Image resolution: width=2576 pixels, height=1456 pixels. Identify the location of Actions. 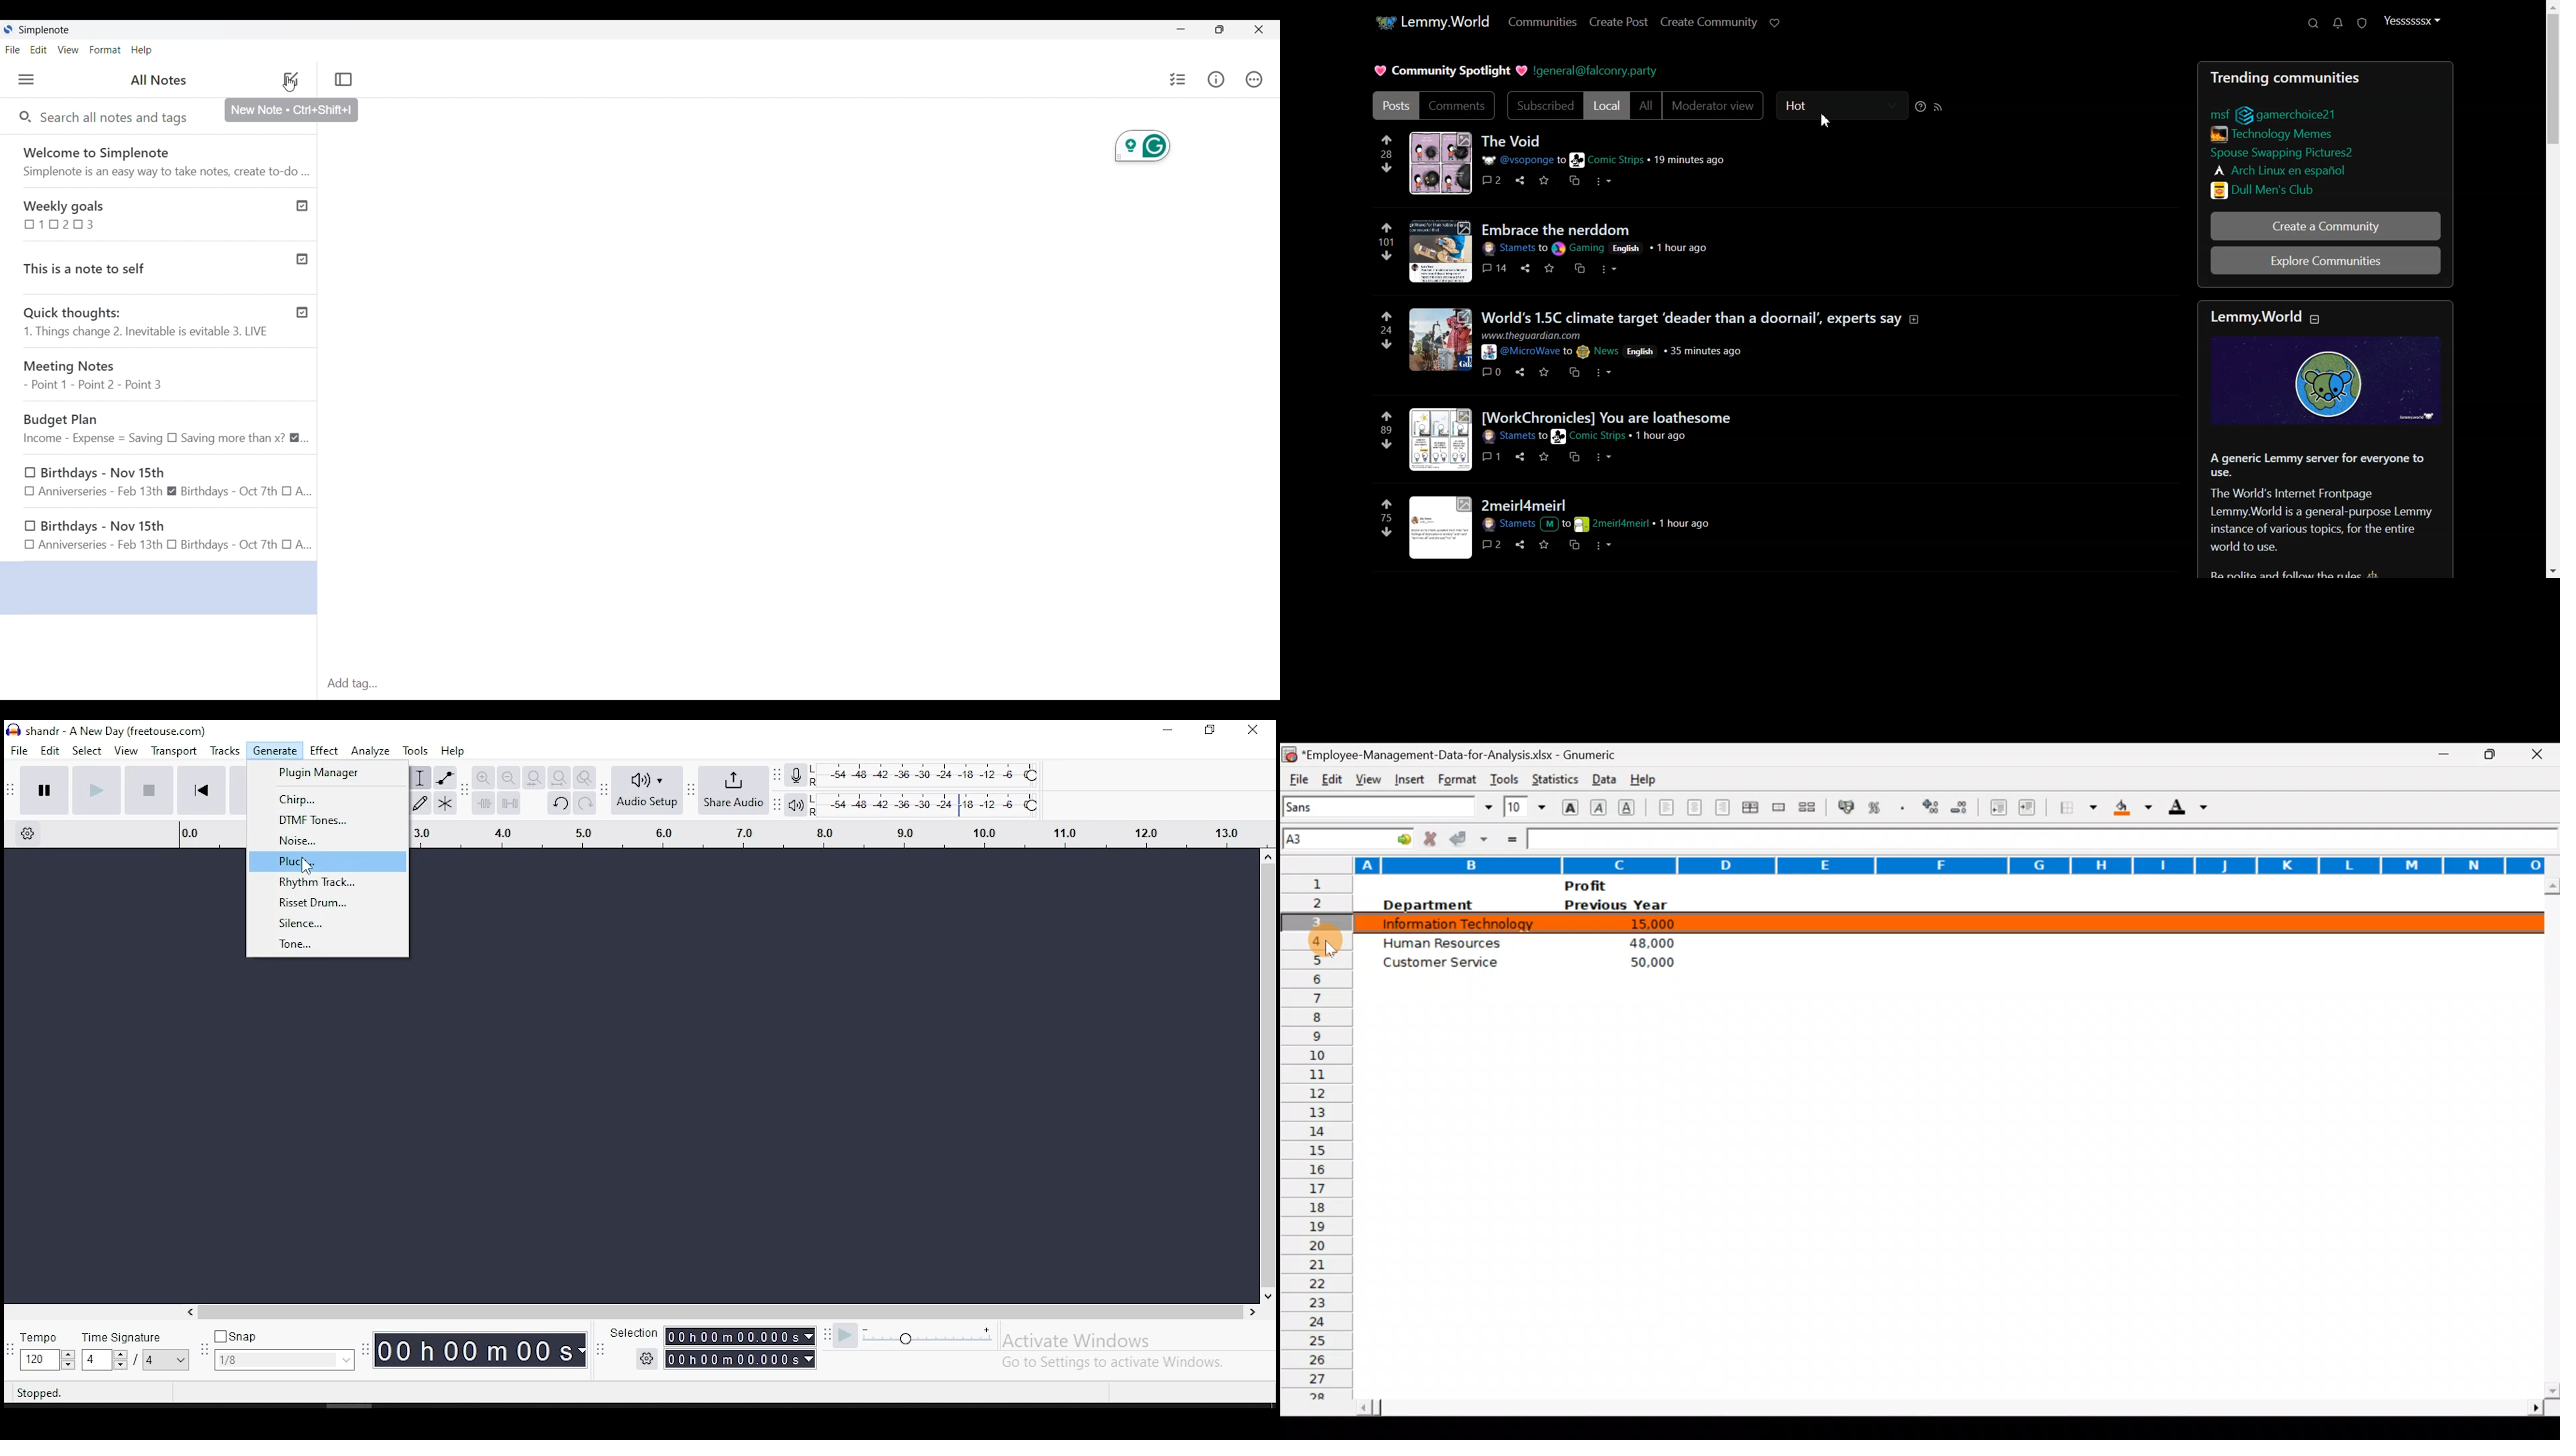
(1255, 79).